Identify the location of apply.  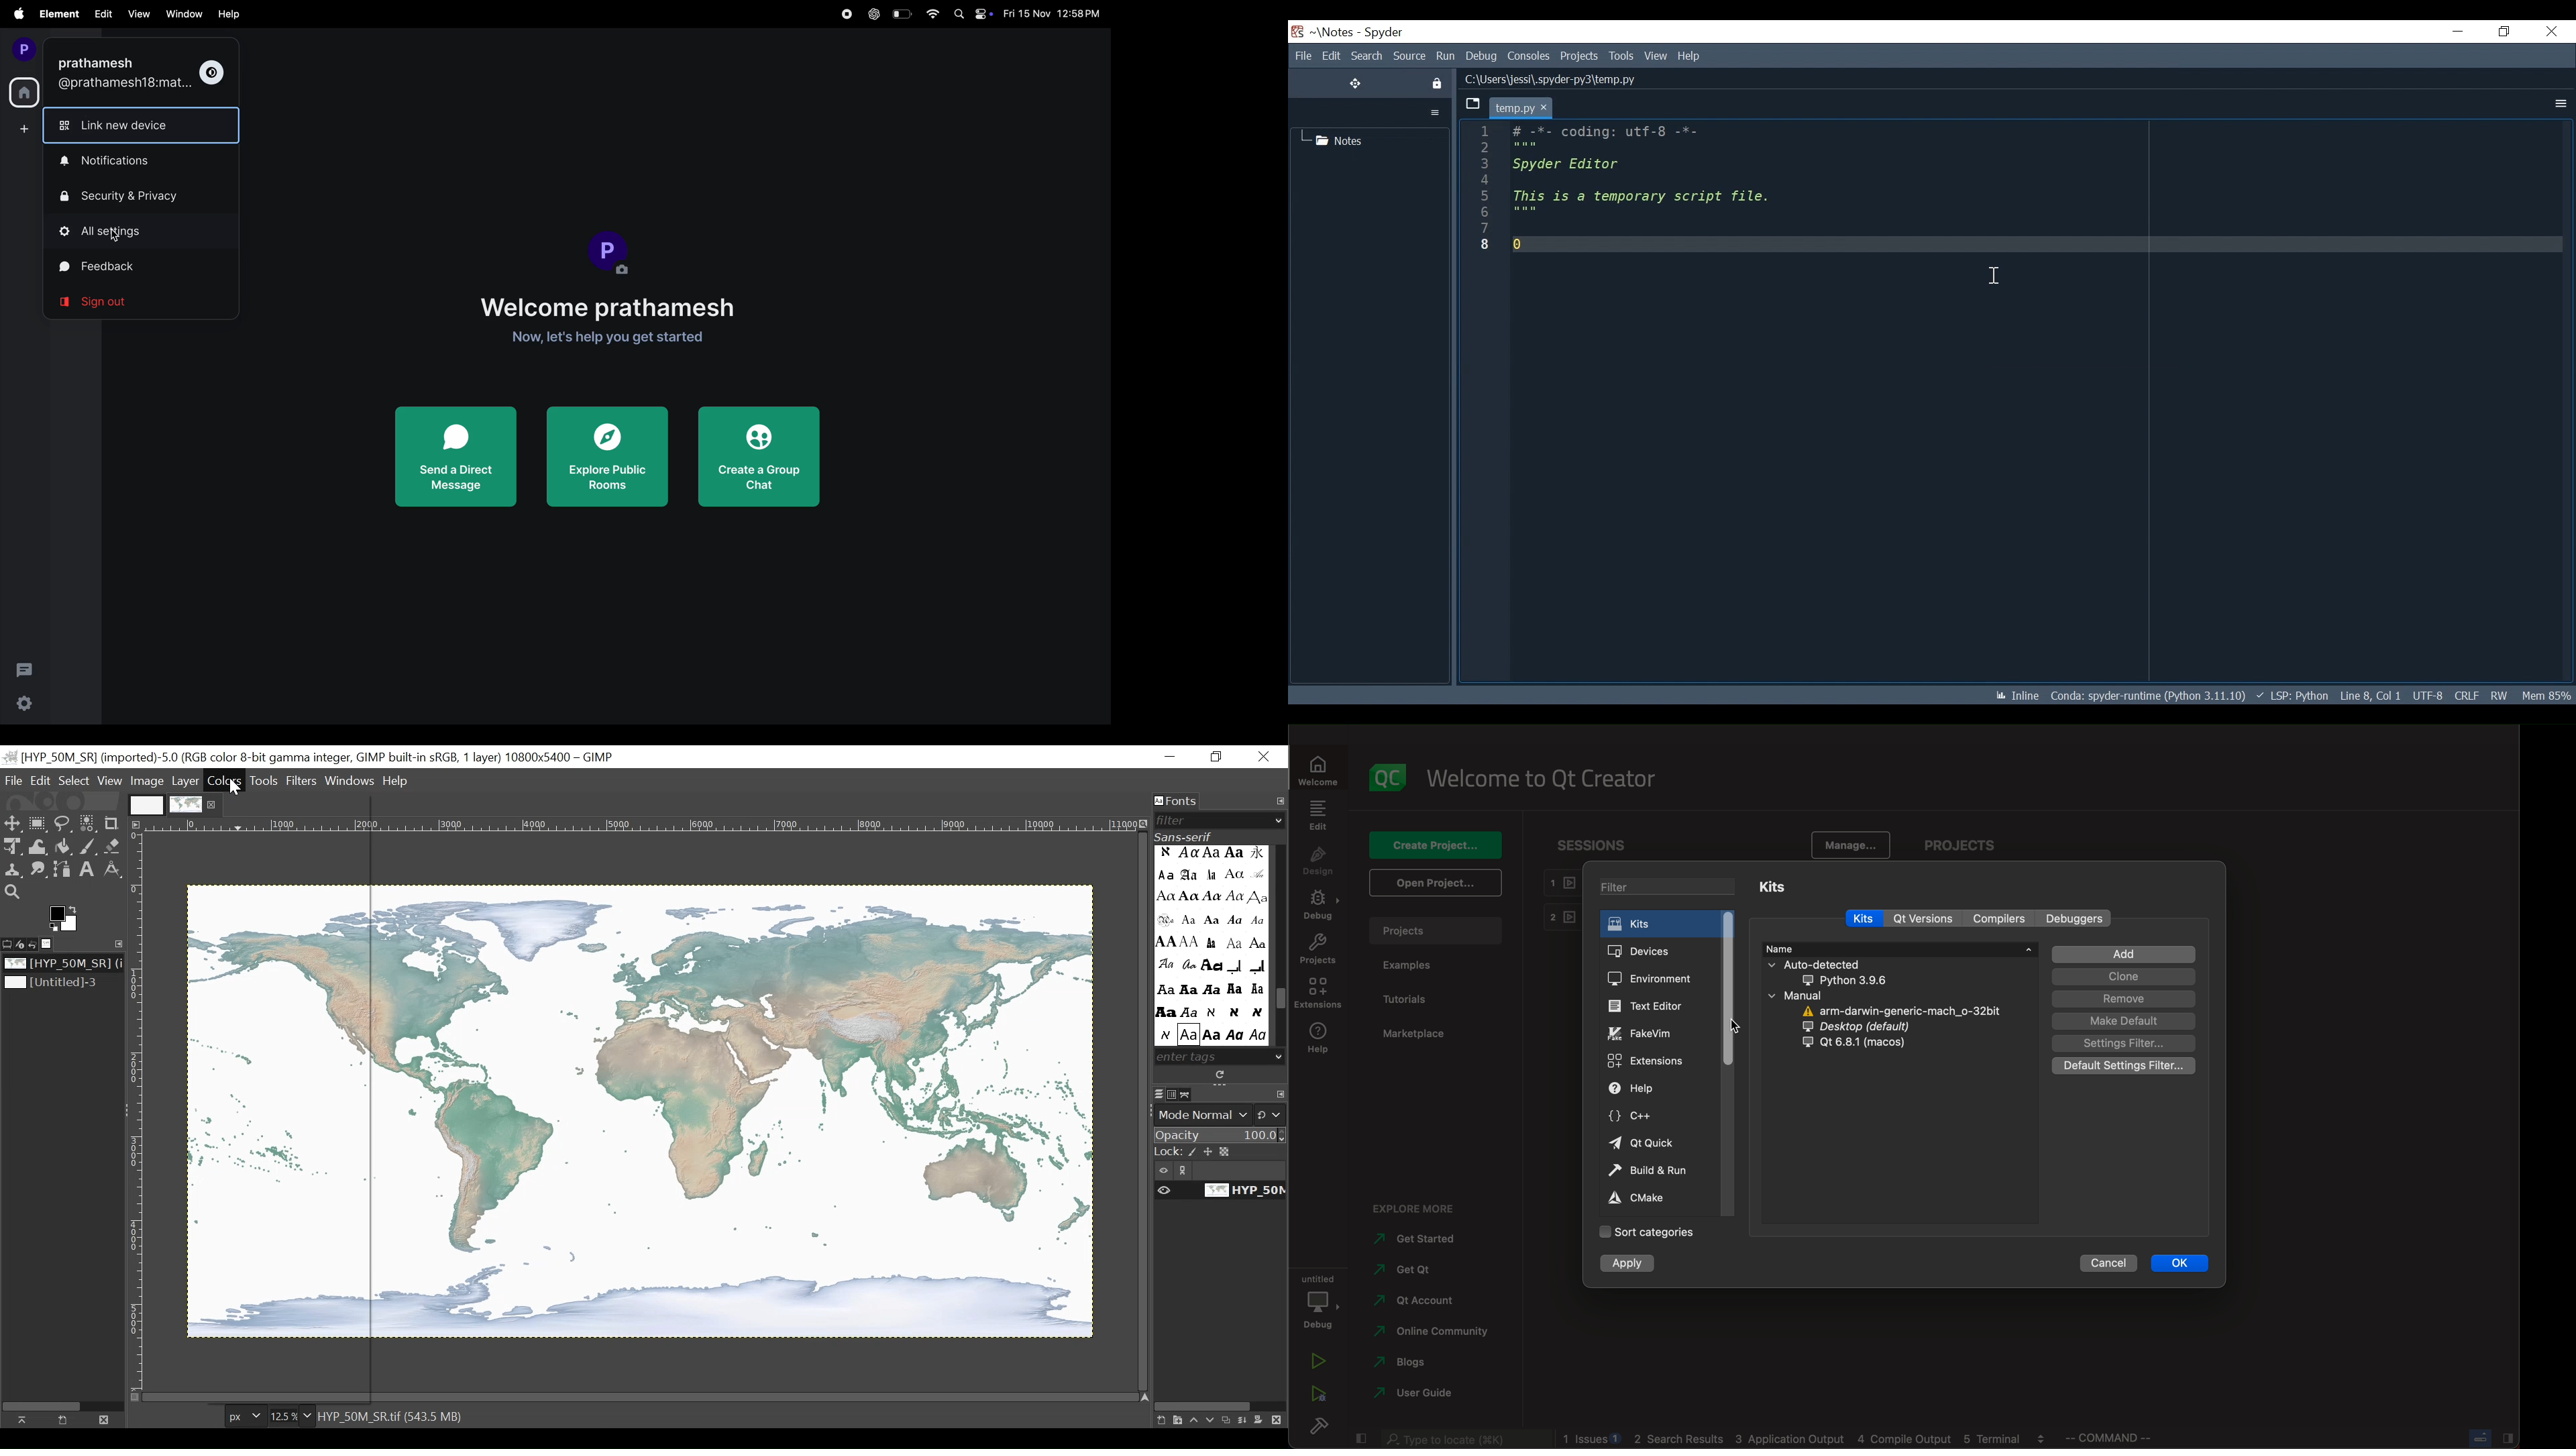
(1631, 1264).